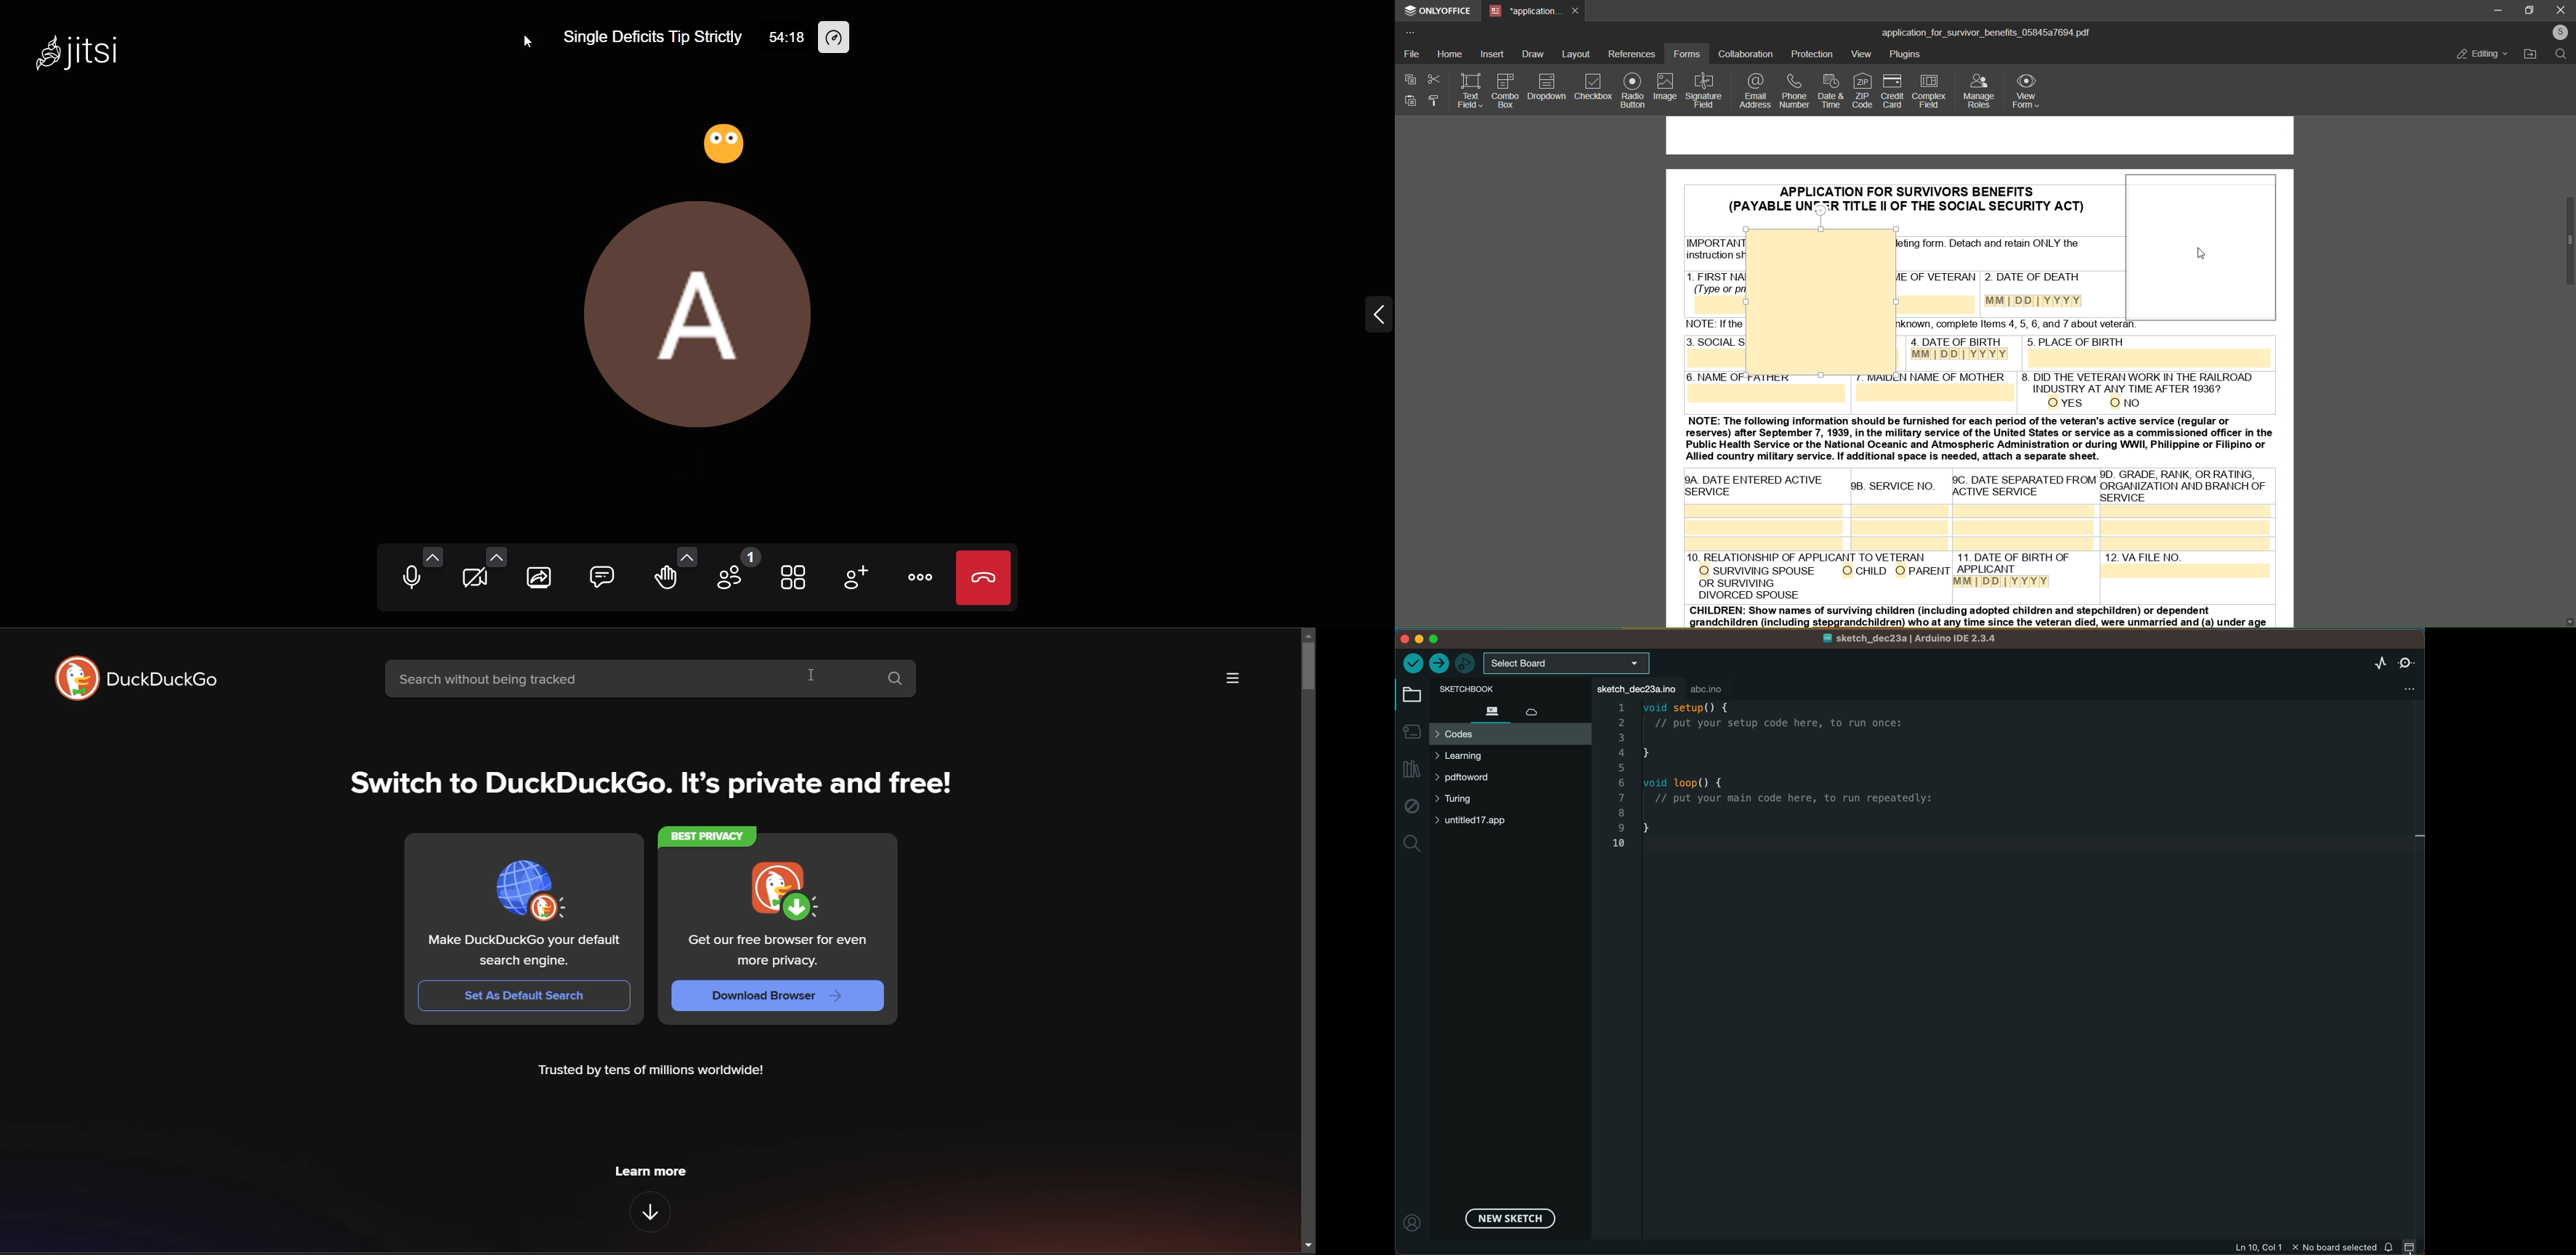  Describe the element at coordinates (1632, 91) in the screenshot. I see `radio button` at that location.